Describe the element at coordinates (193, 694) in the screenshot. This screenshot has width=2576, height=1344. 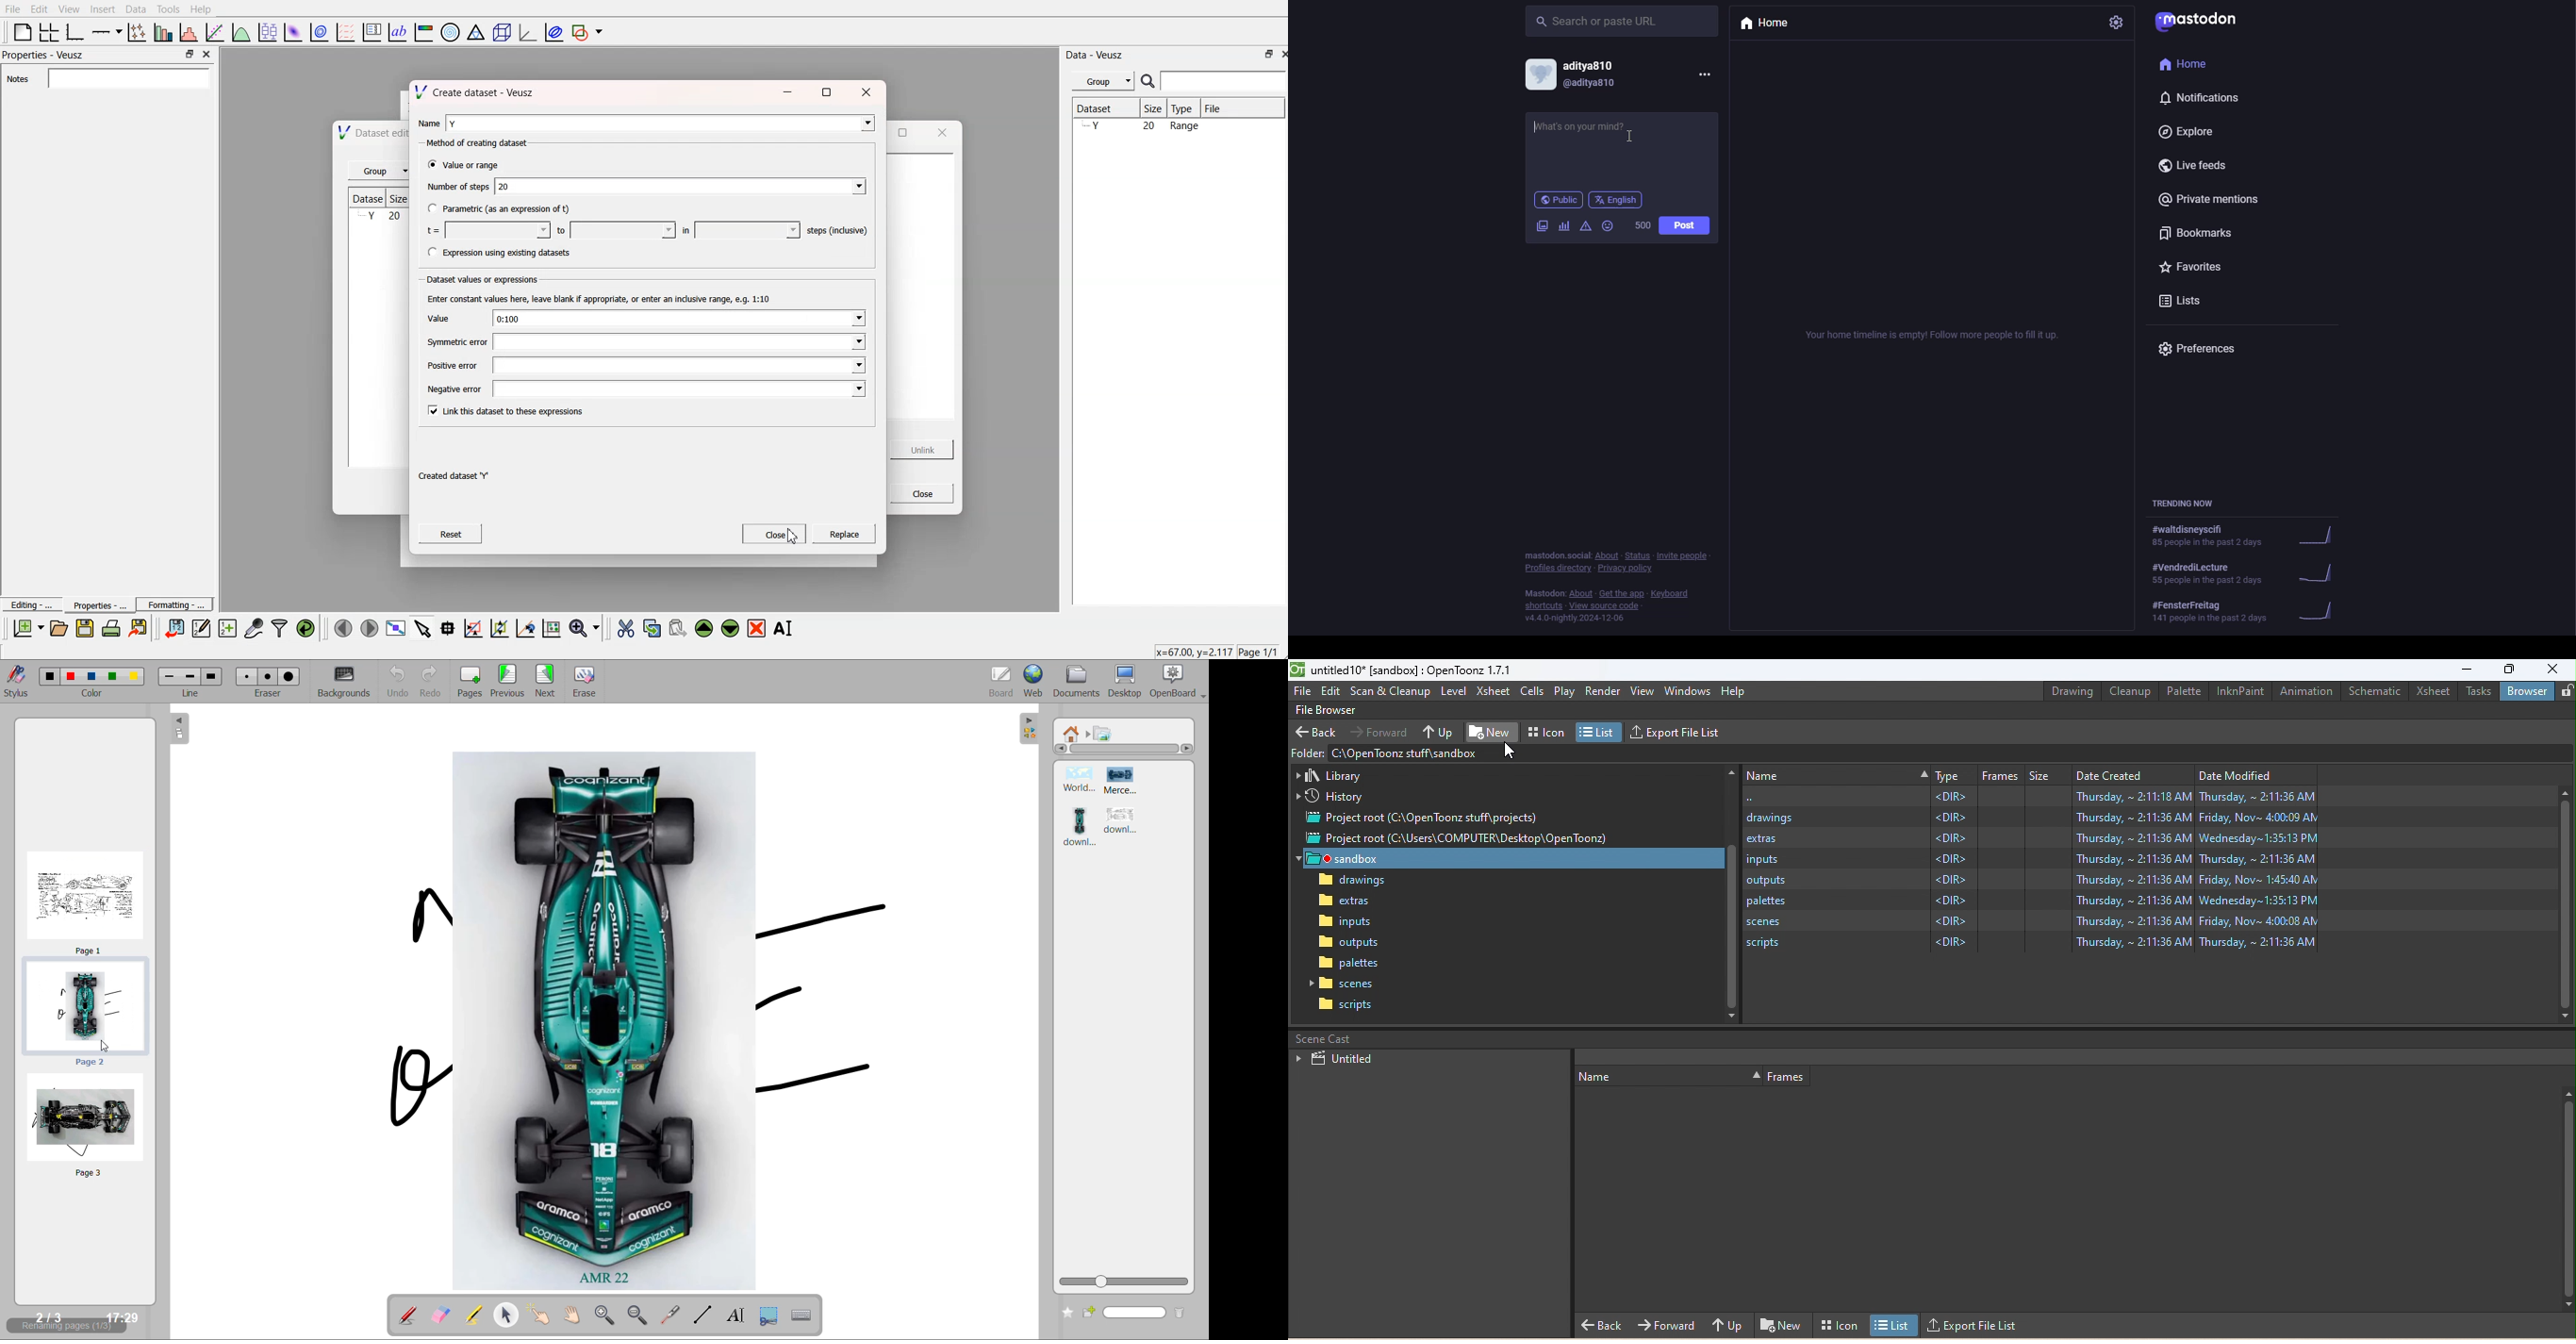
I see `line` at that location.